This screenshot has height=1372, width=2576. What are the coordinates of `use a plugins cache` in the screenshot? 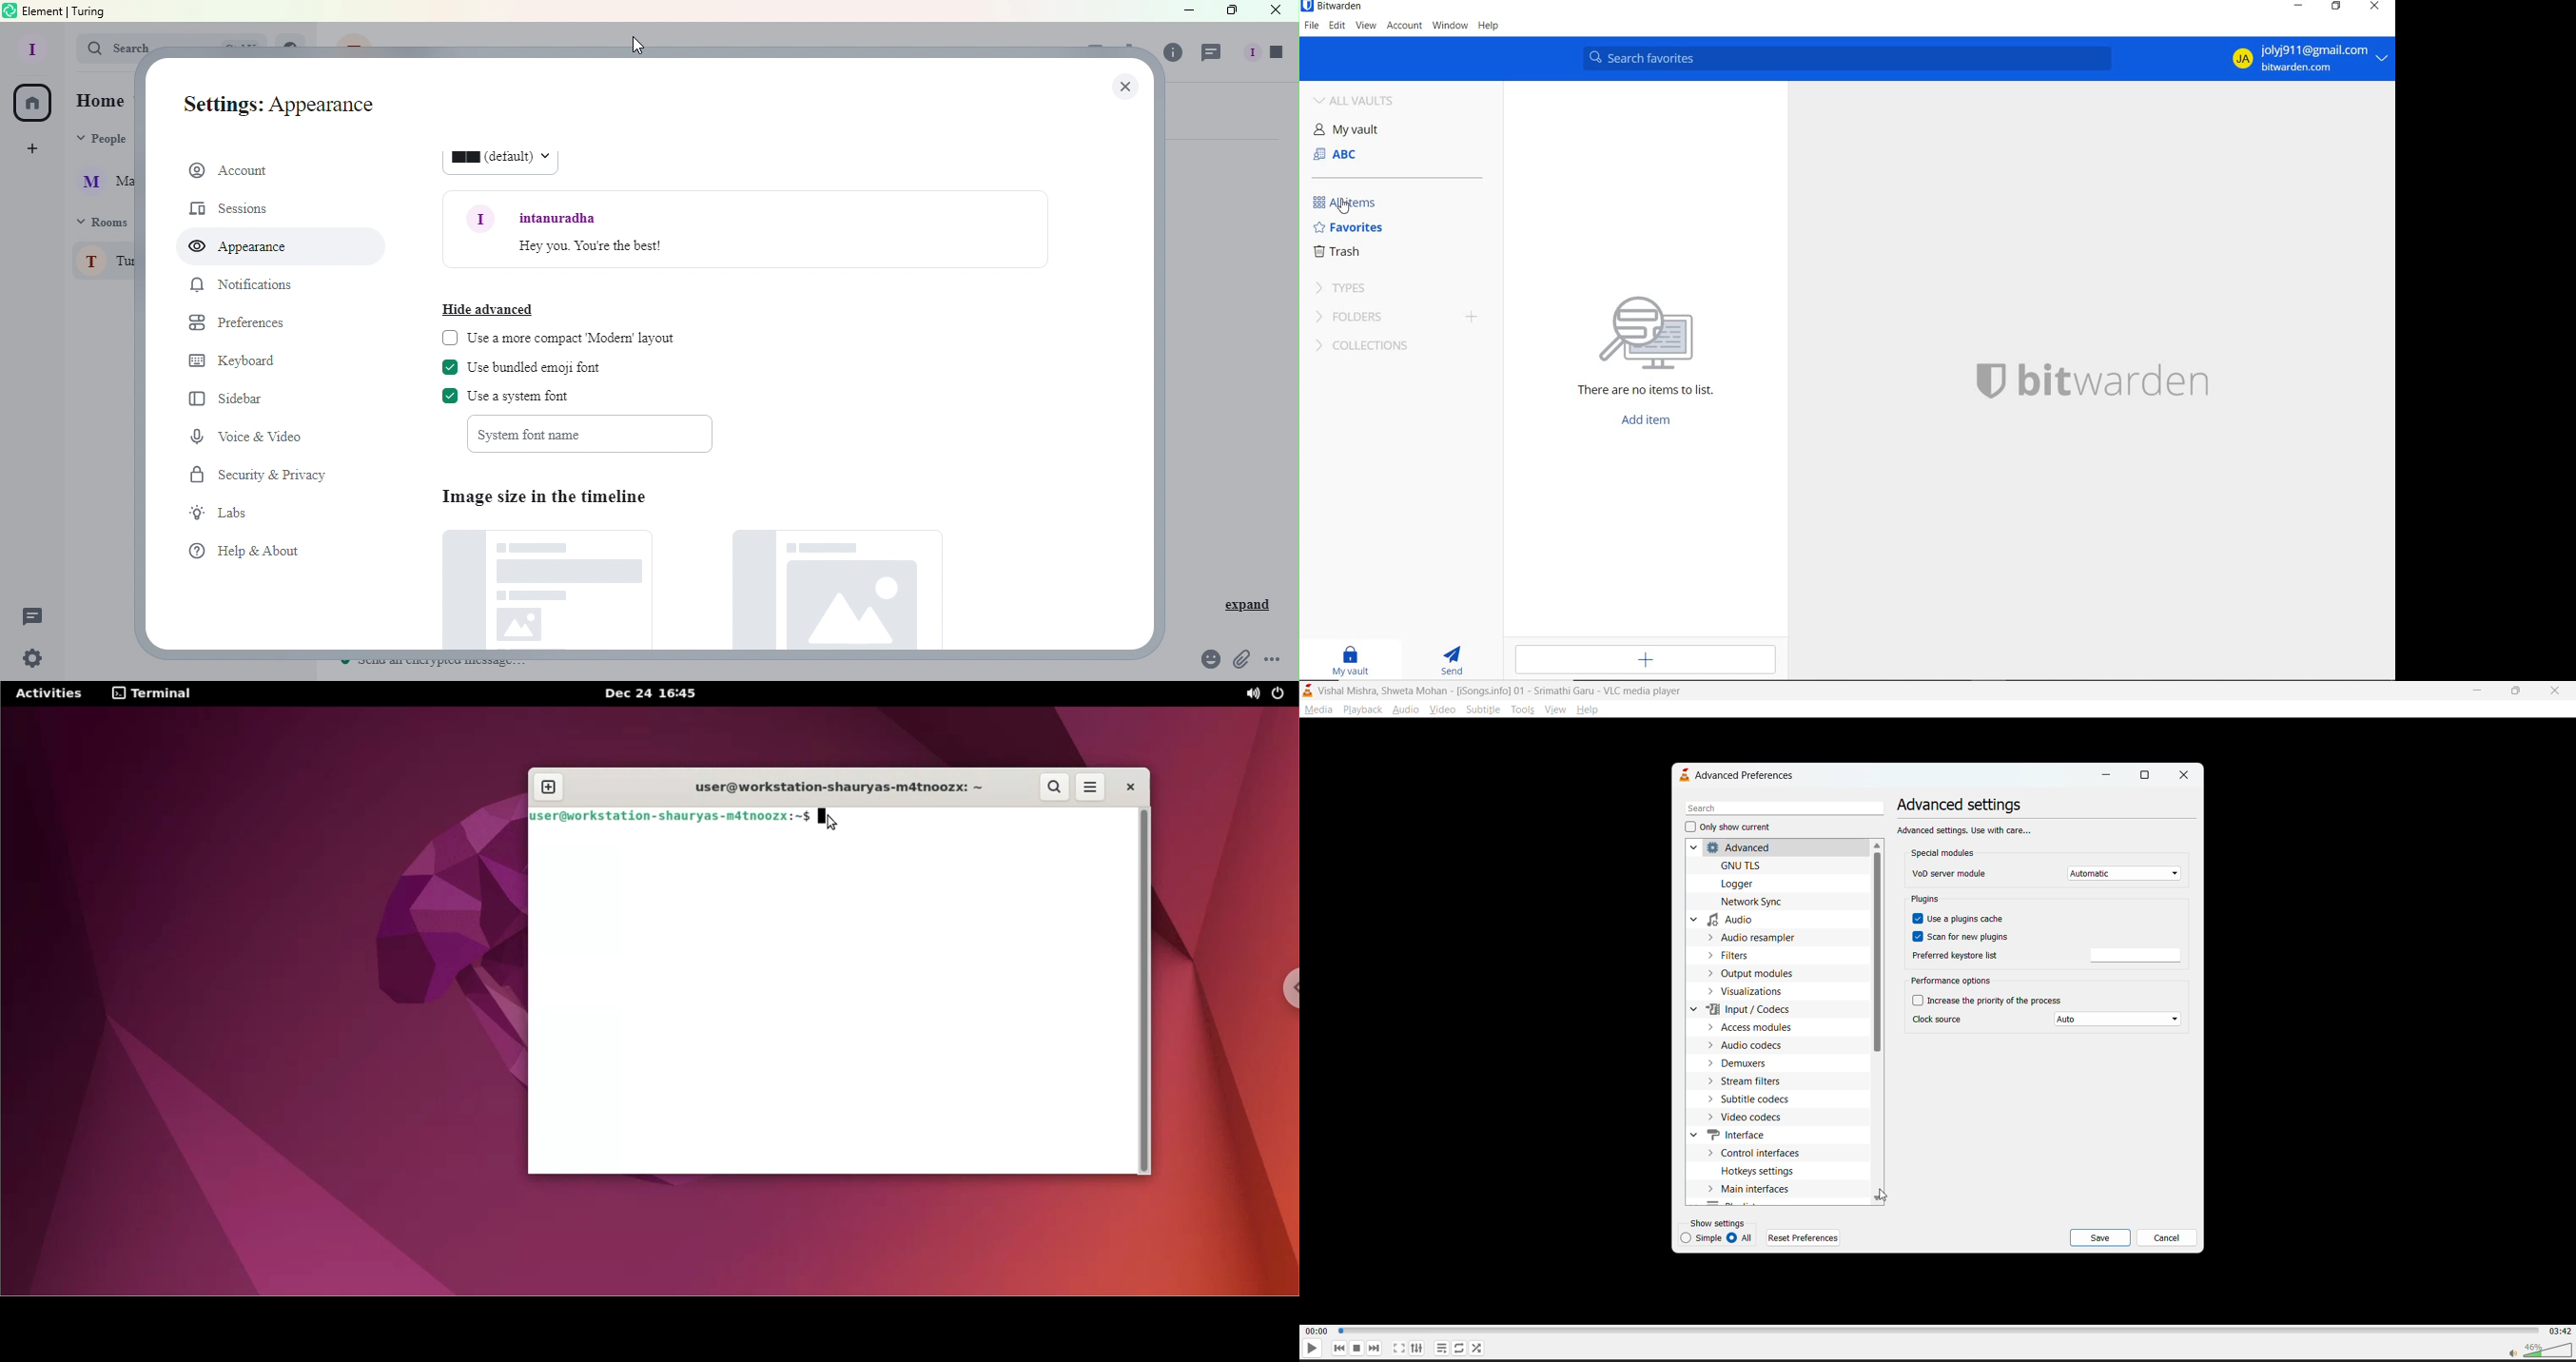 It's located at (1960, 916).